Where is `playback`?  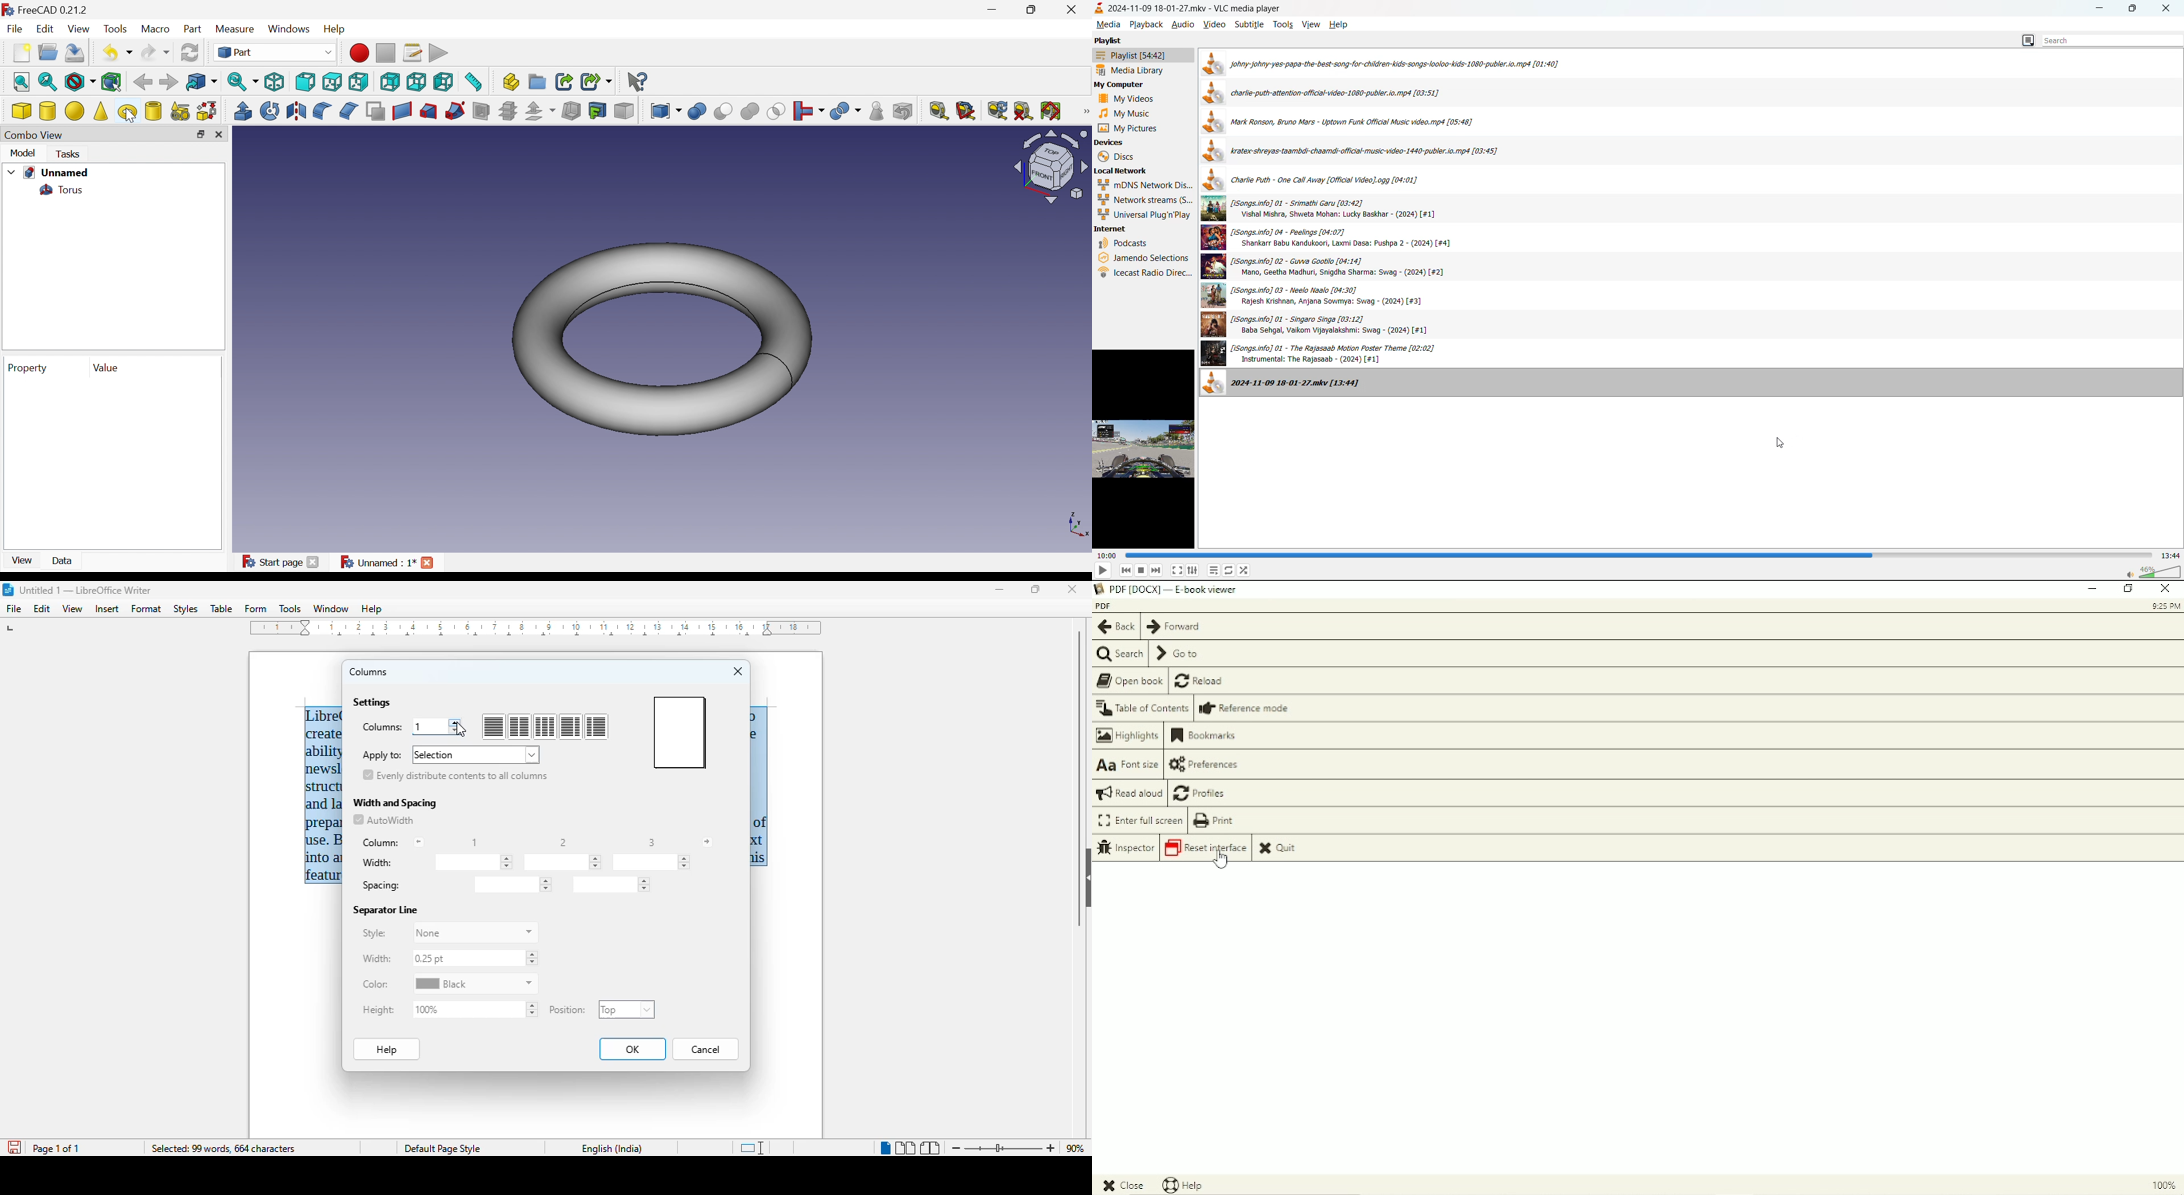
playback is located at coordinates (1145, 24).